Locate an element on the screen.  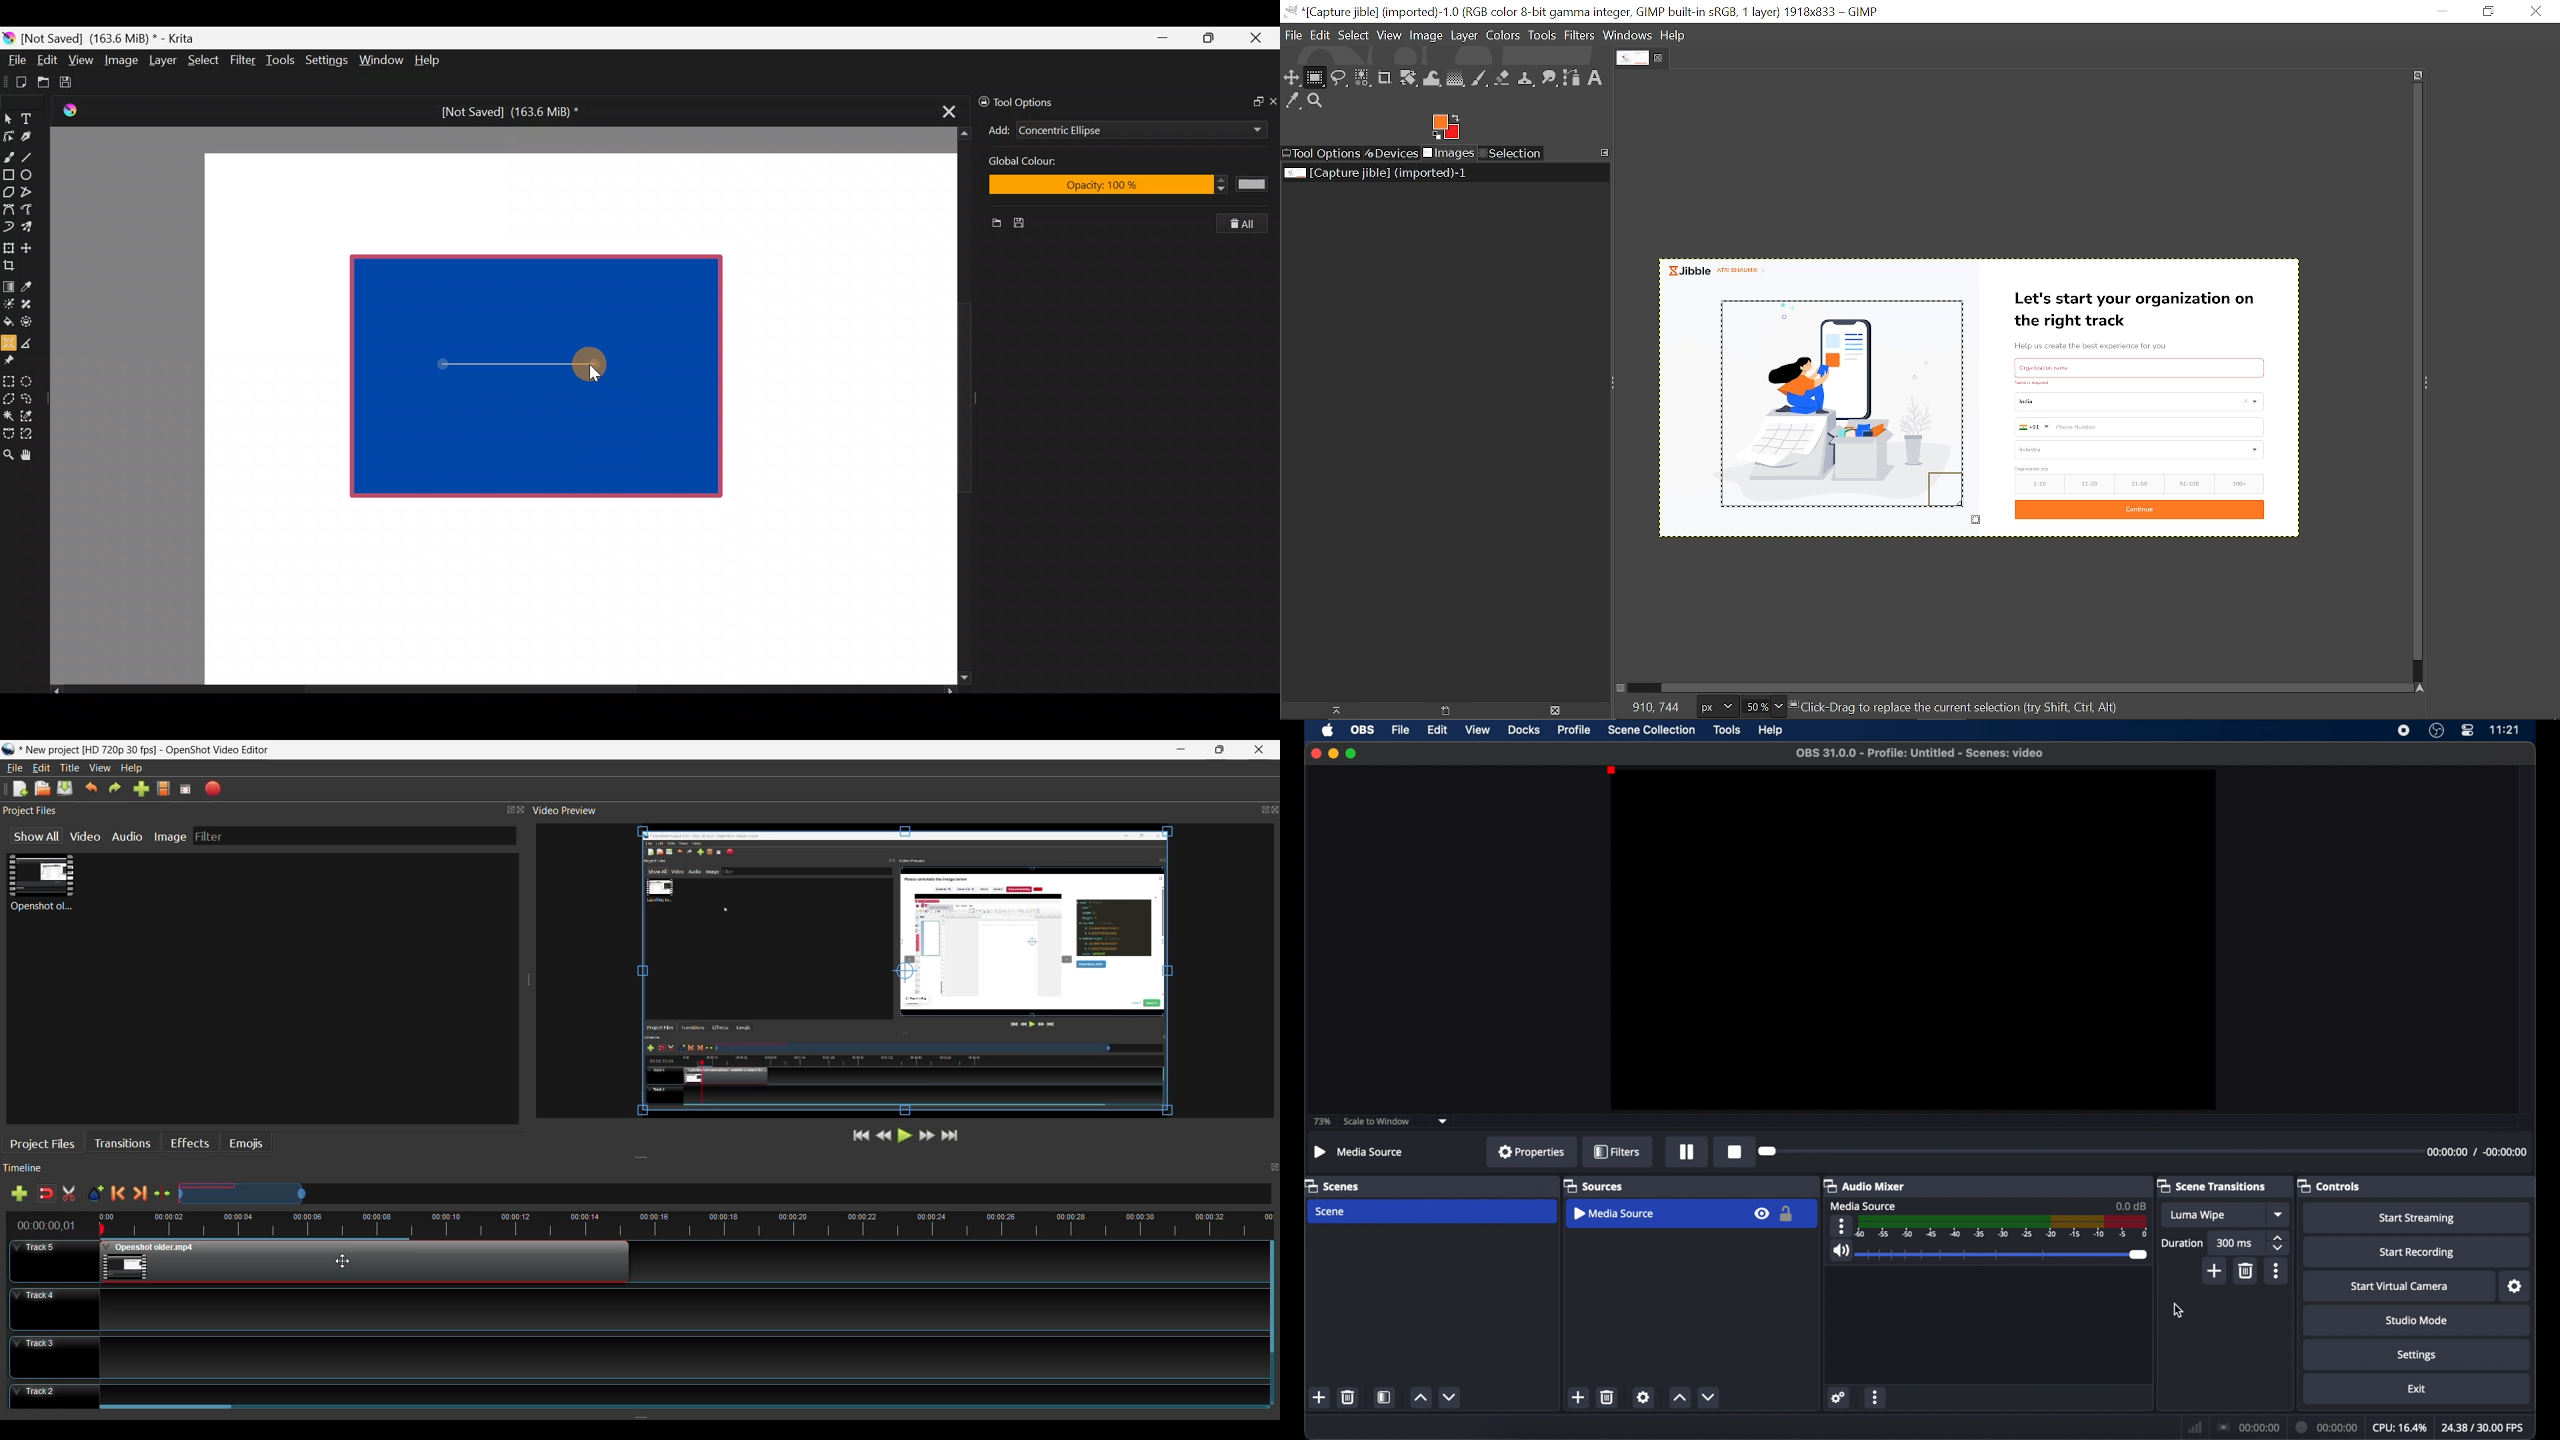
Image unit is located at coordinates (1713, 707).